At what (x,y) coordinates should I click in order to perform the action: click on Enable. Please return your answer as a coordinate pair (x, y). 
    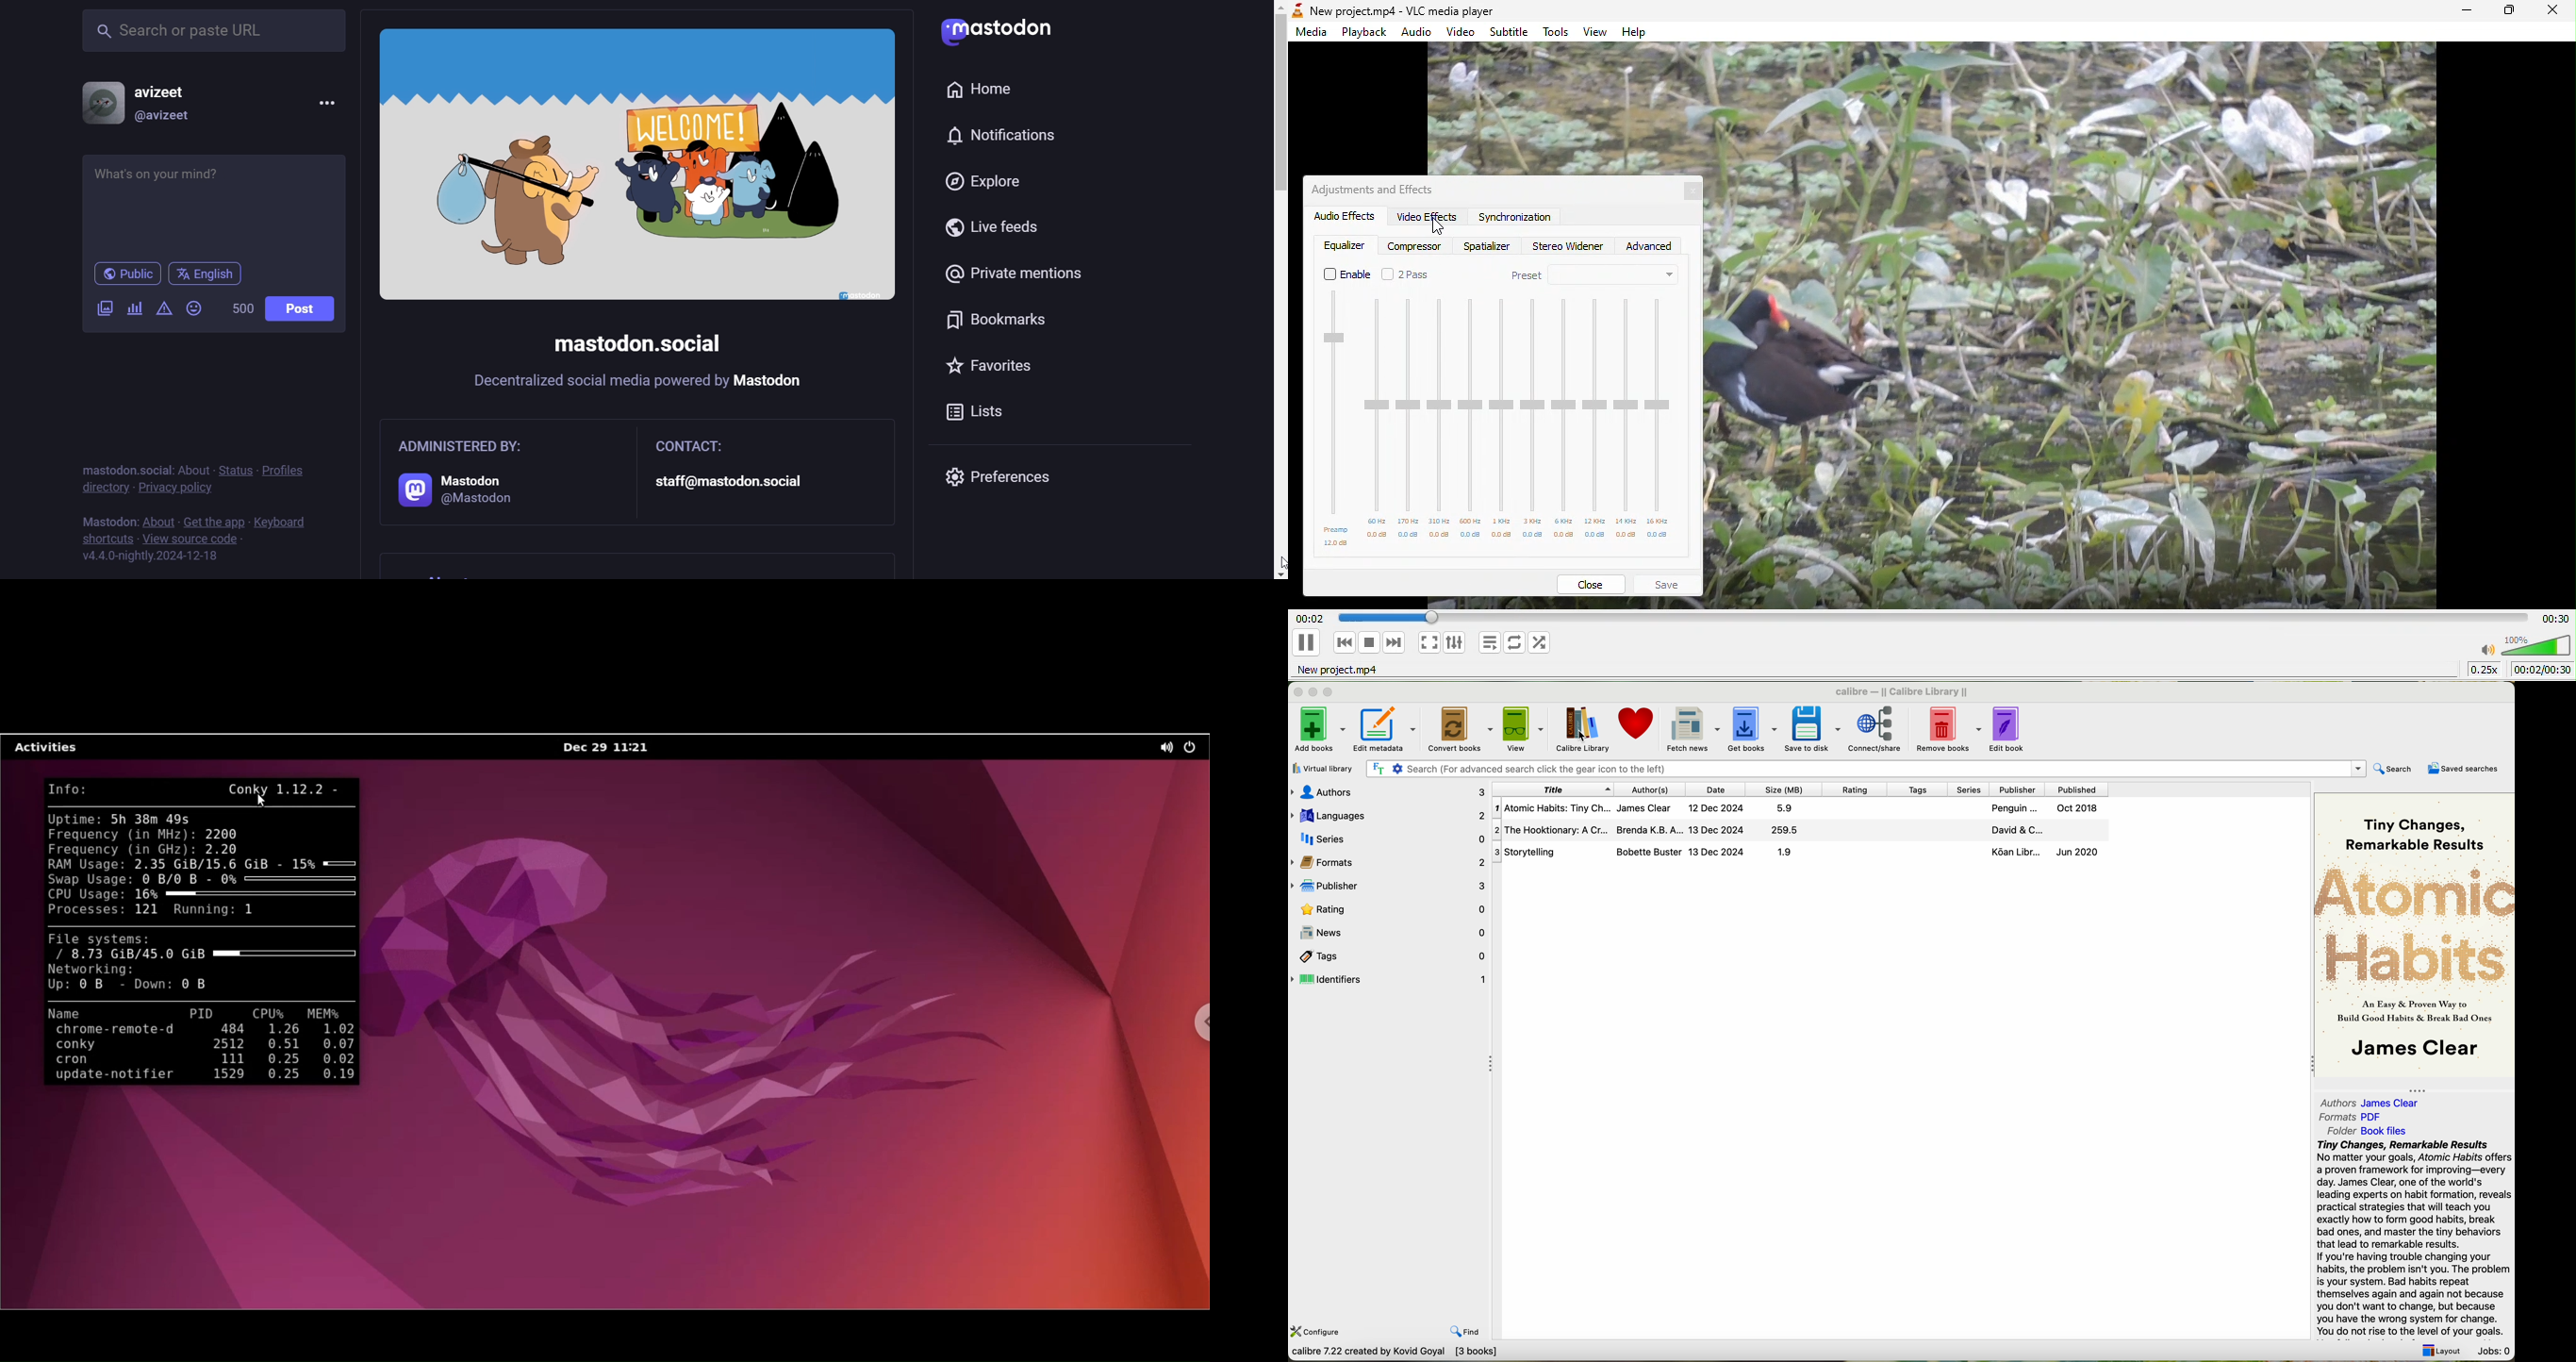
    Looking at the image, I should click on (1344, 275).